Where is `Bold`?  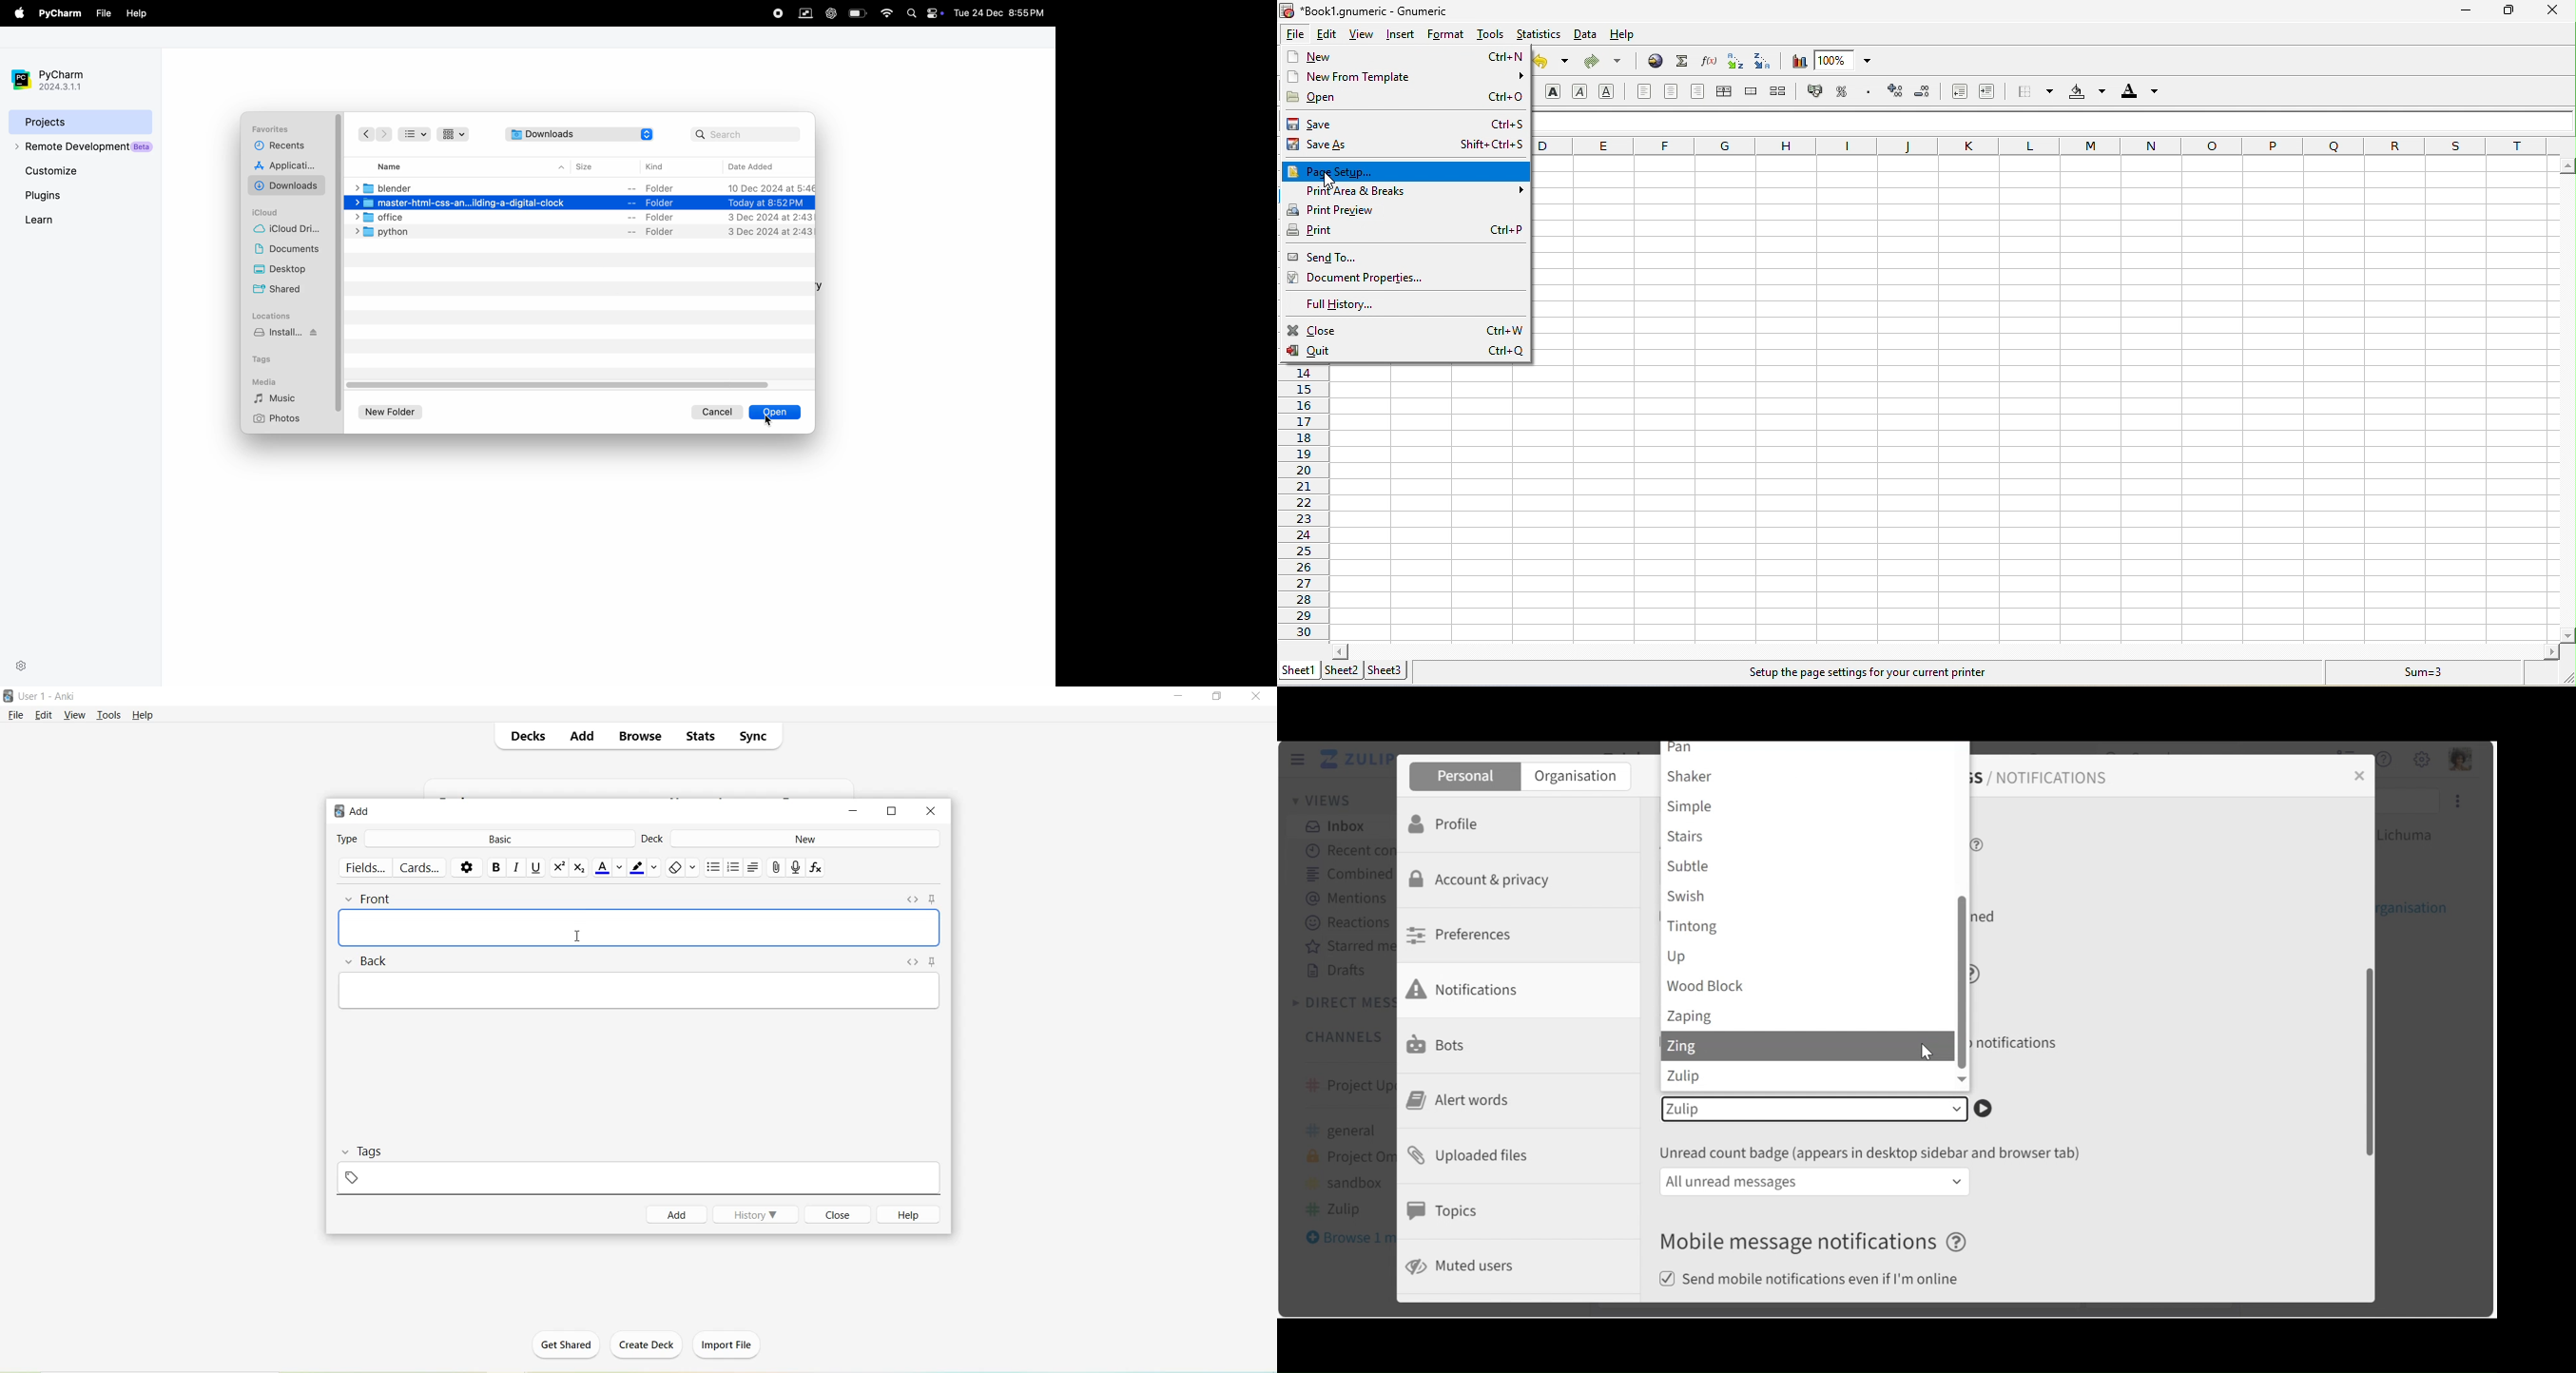 Bold is located at coordinates (496, 867).